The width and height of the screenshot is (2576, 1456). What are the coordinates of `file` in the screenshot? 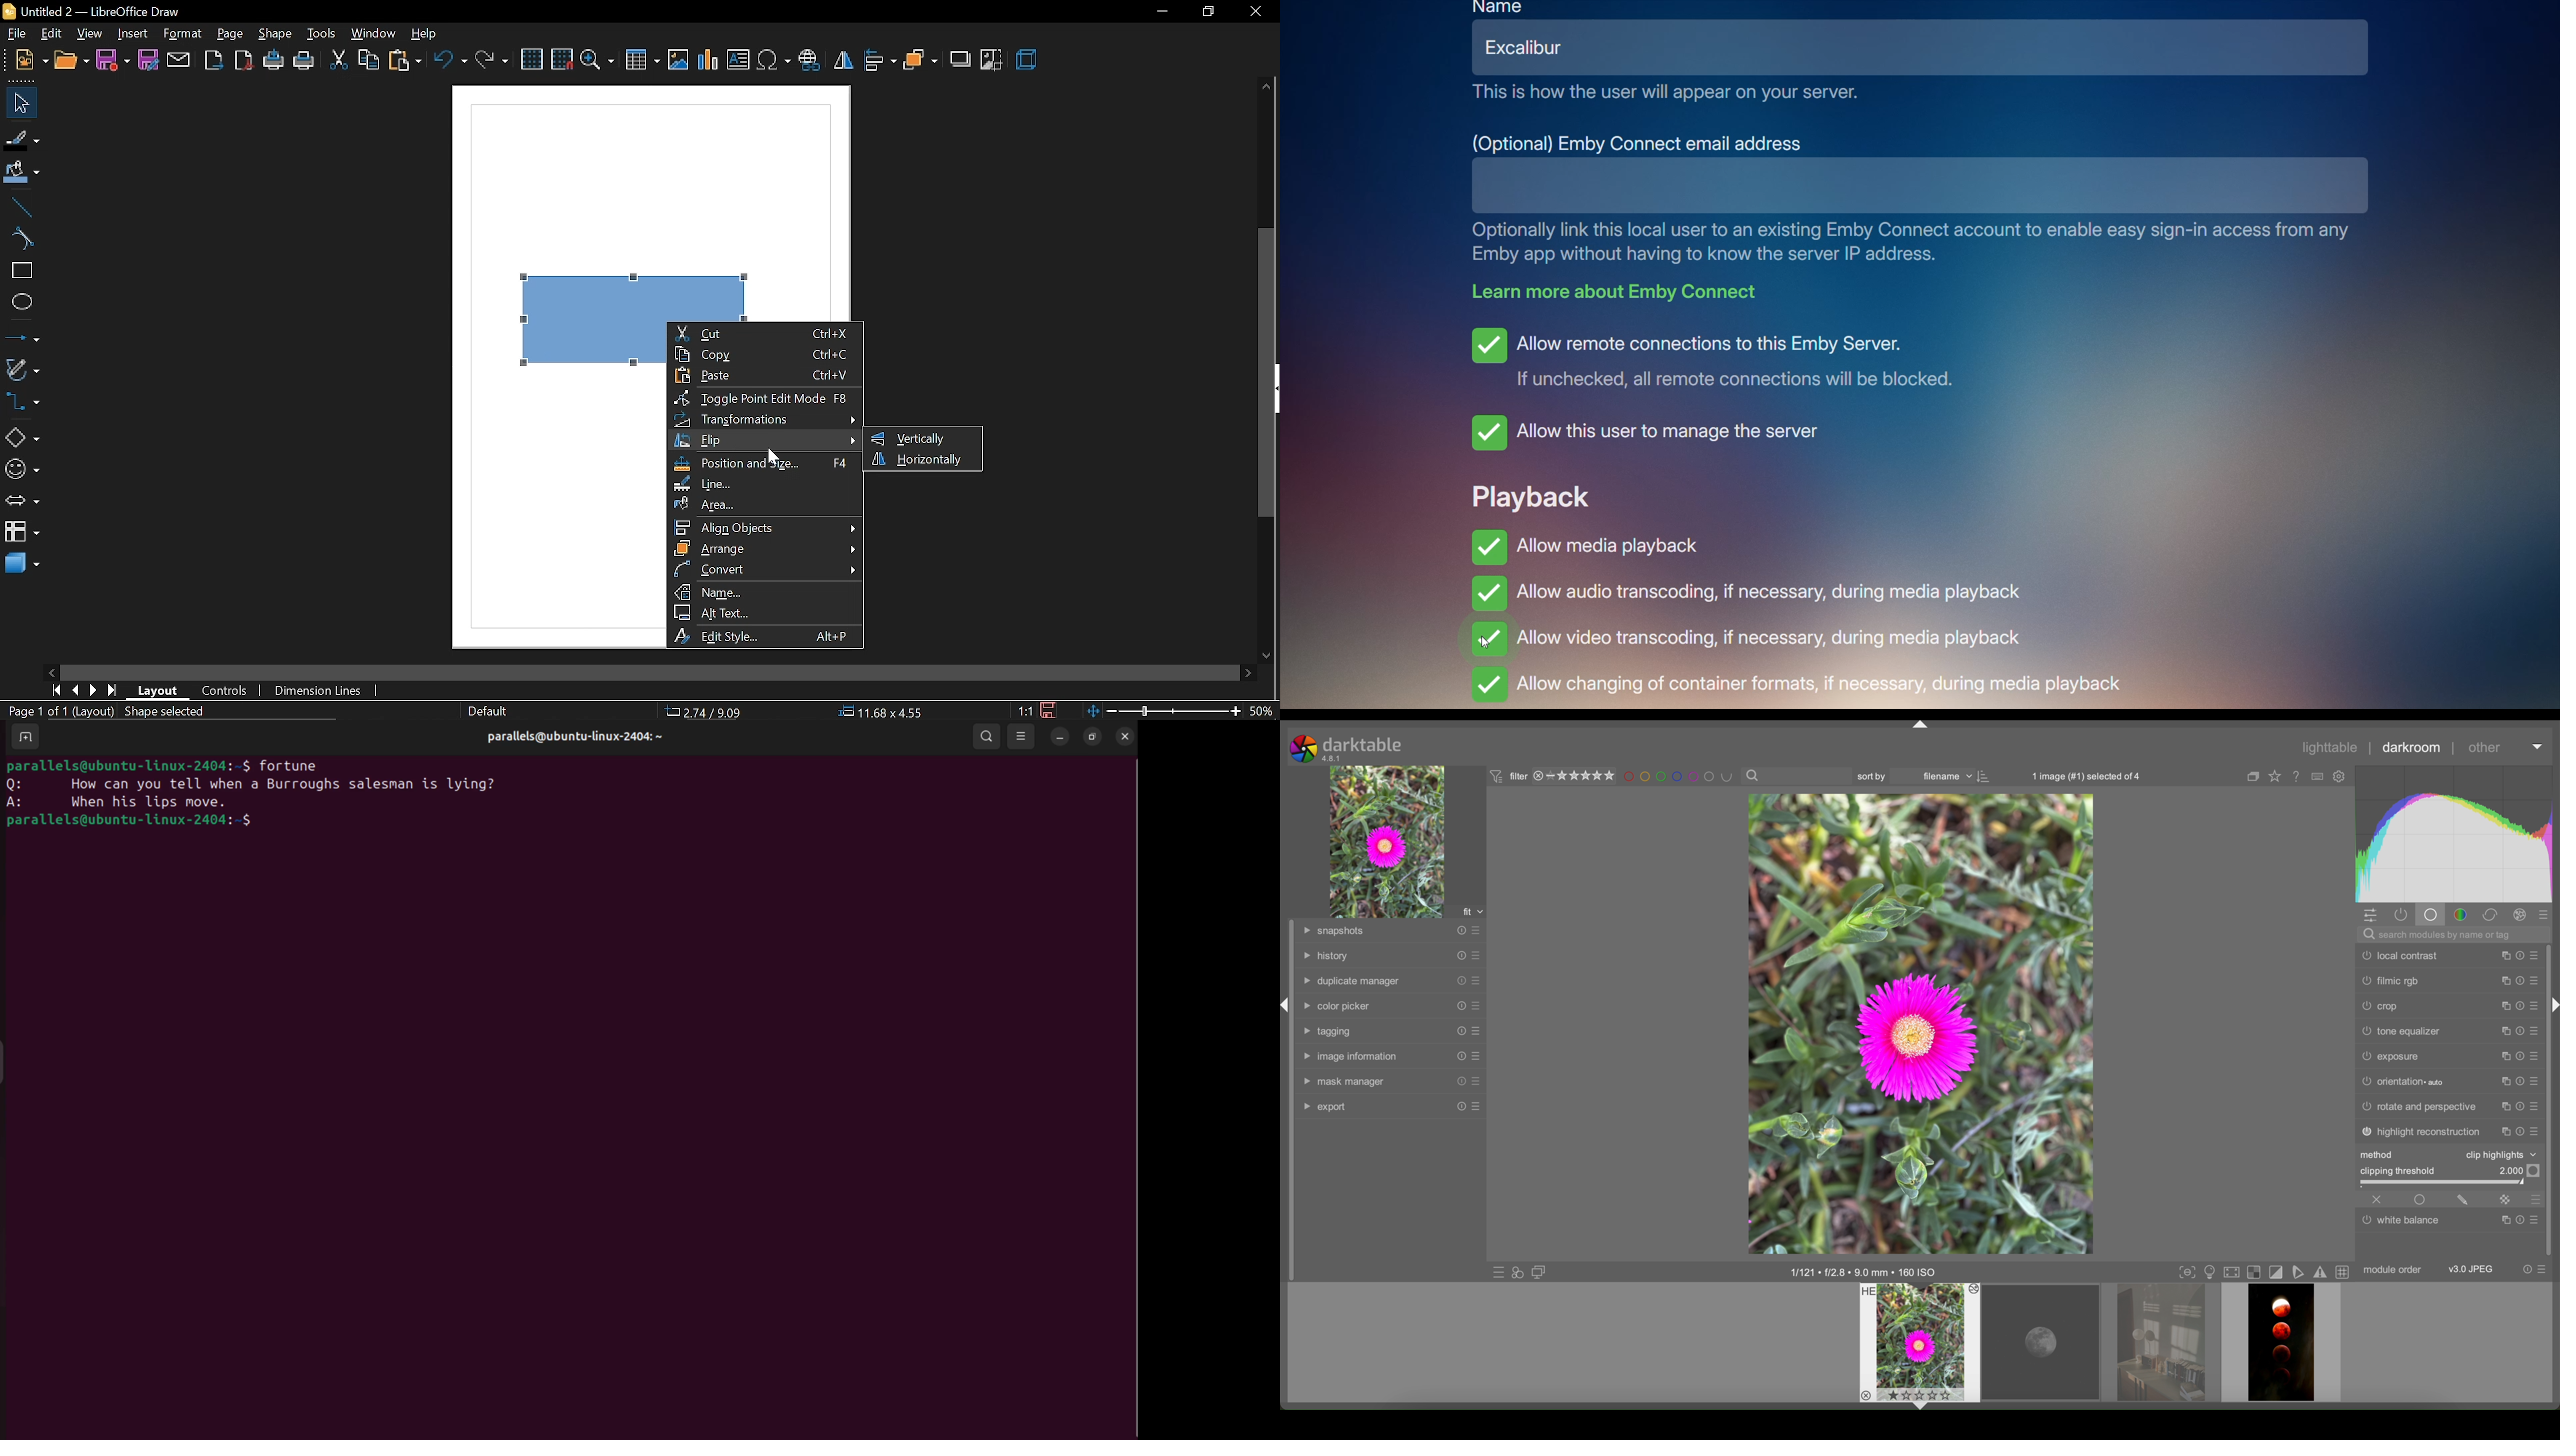 It's located at (18, 33).